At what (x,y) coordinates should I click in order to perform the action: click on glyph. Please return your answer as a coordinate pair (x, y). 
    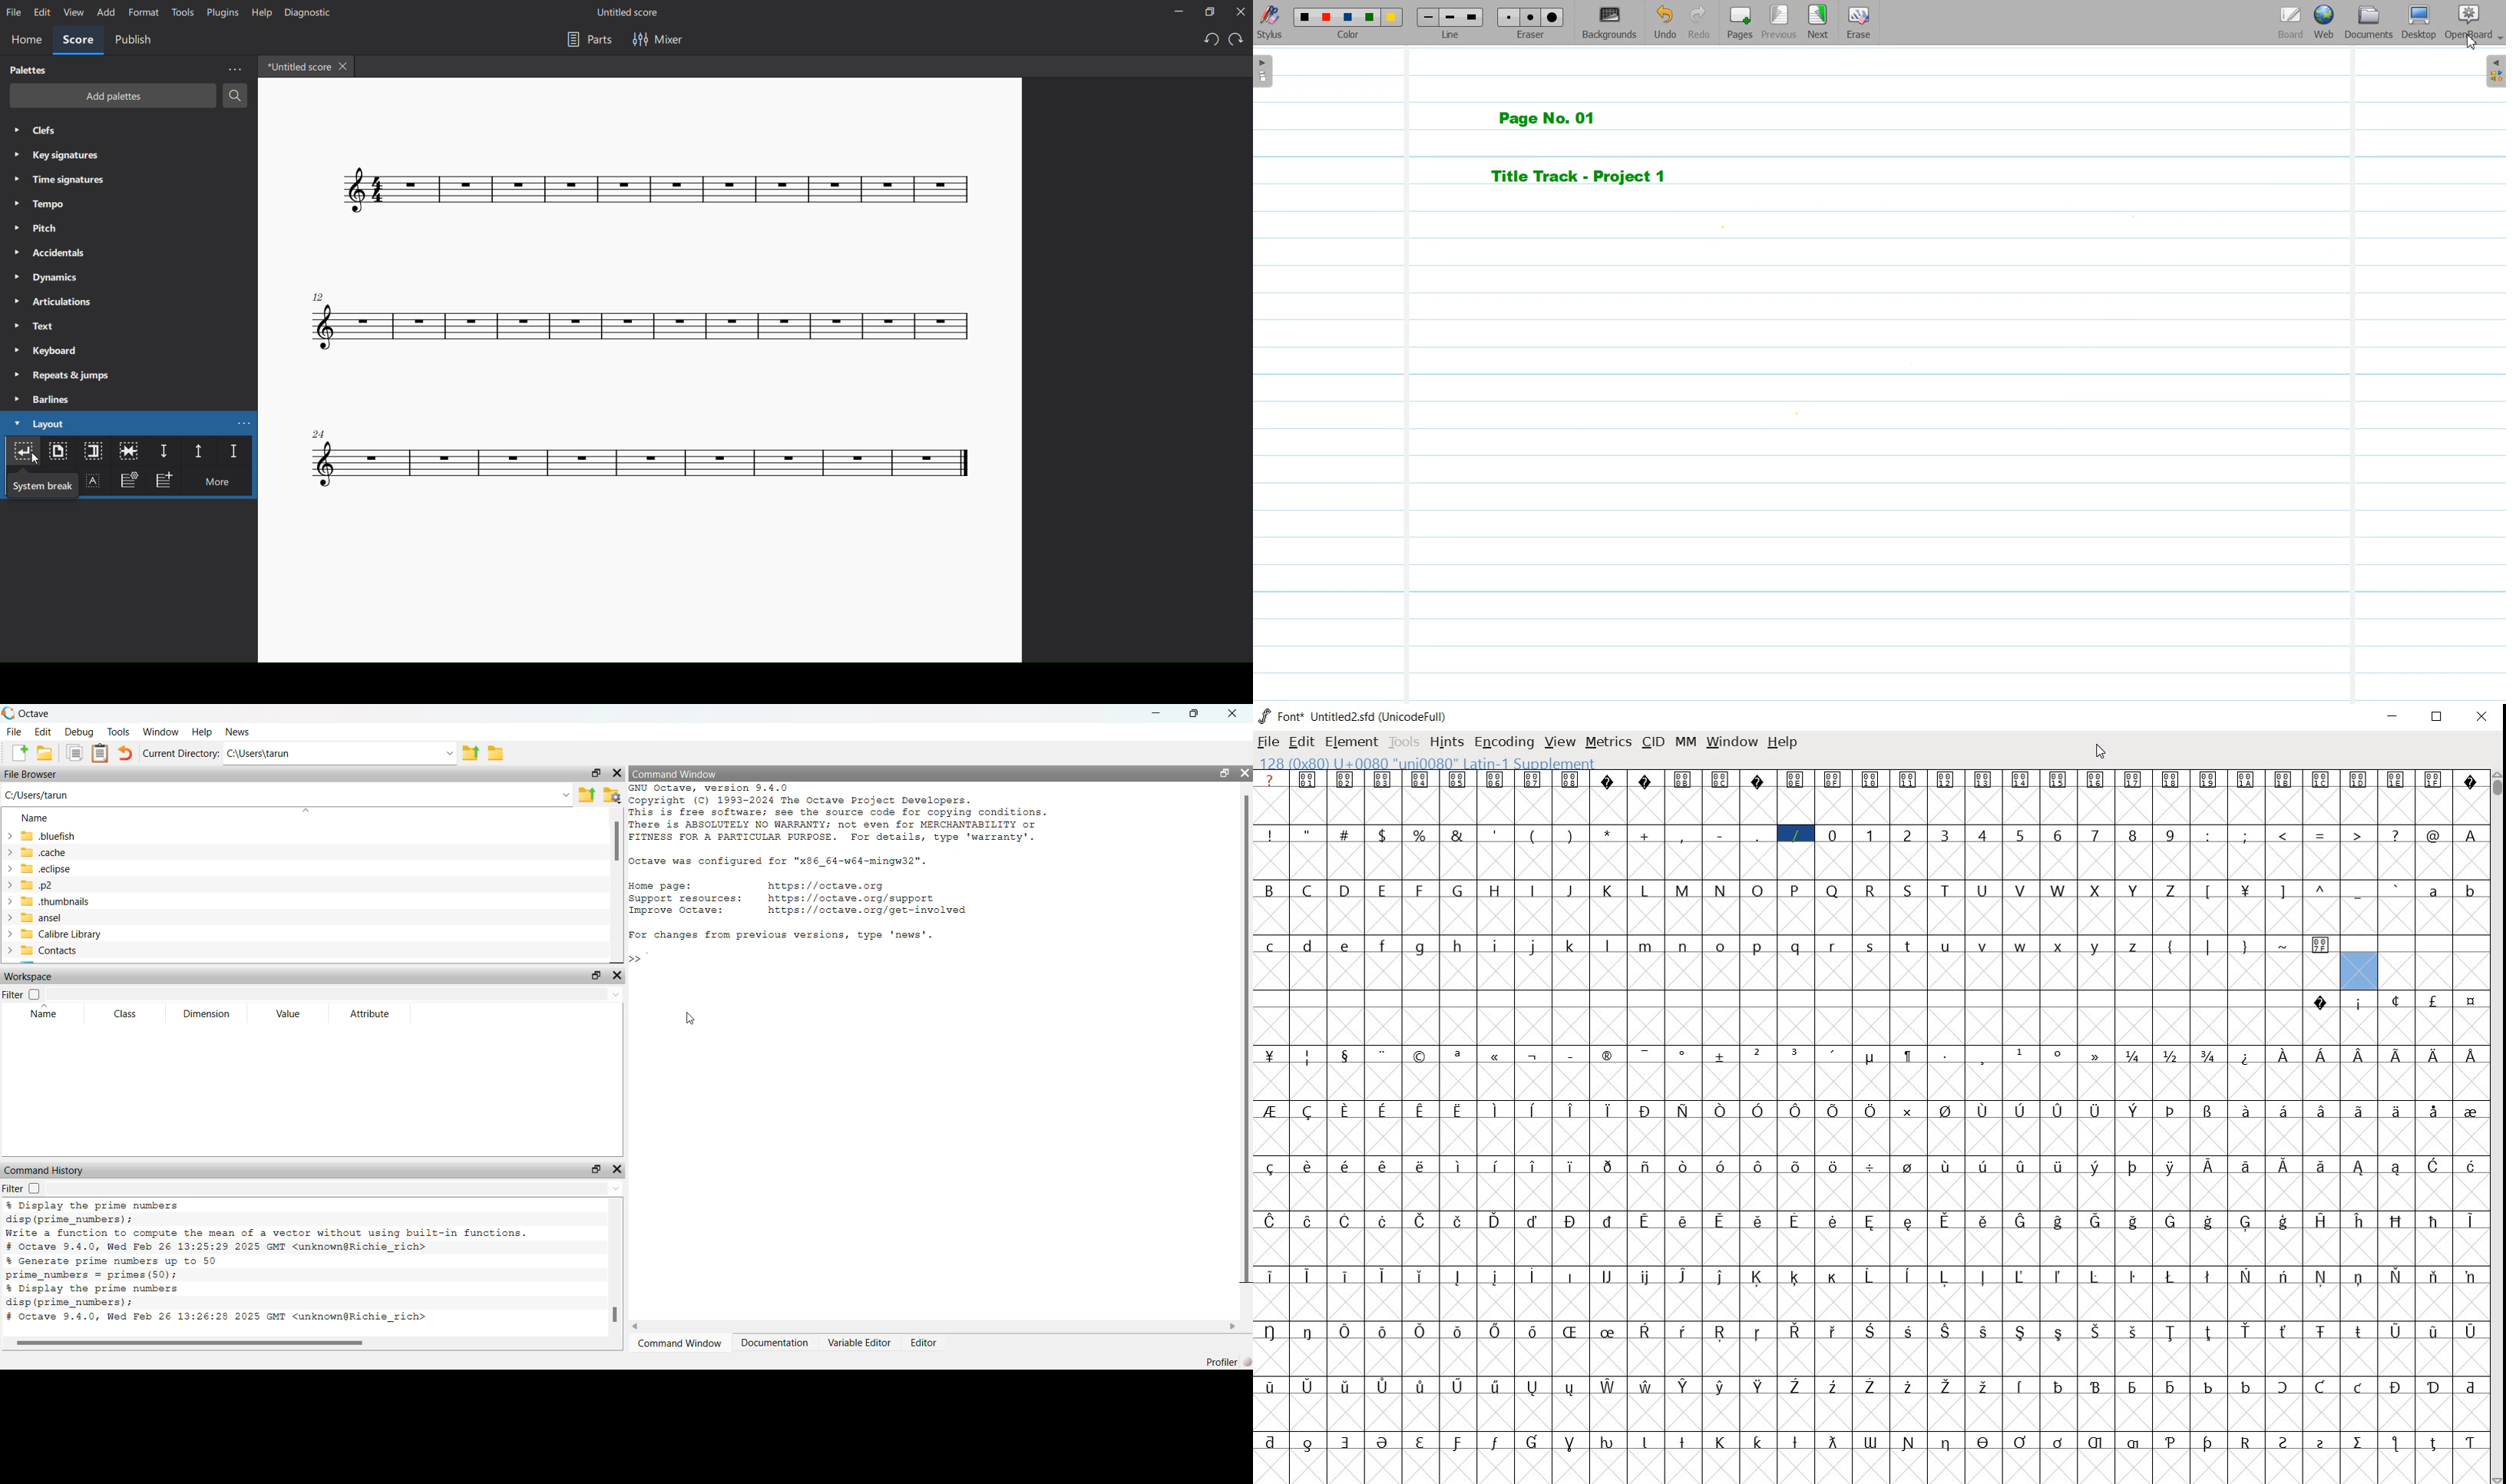
    Looking at the image, I should click on (1646, 947).